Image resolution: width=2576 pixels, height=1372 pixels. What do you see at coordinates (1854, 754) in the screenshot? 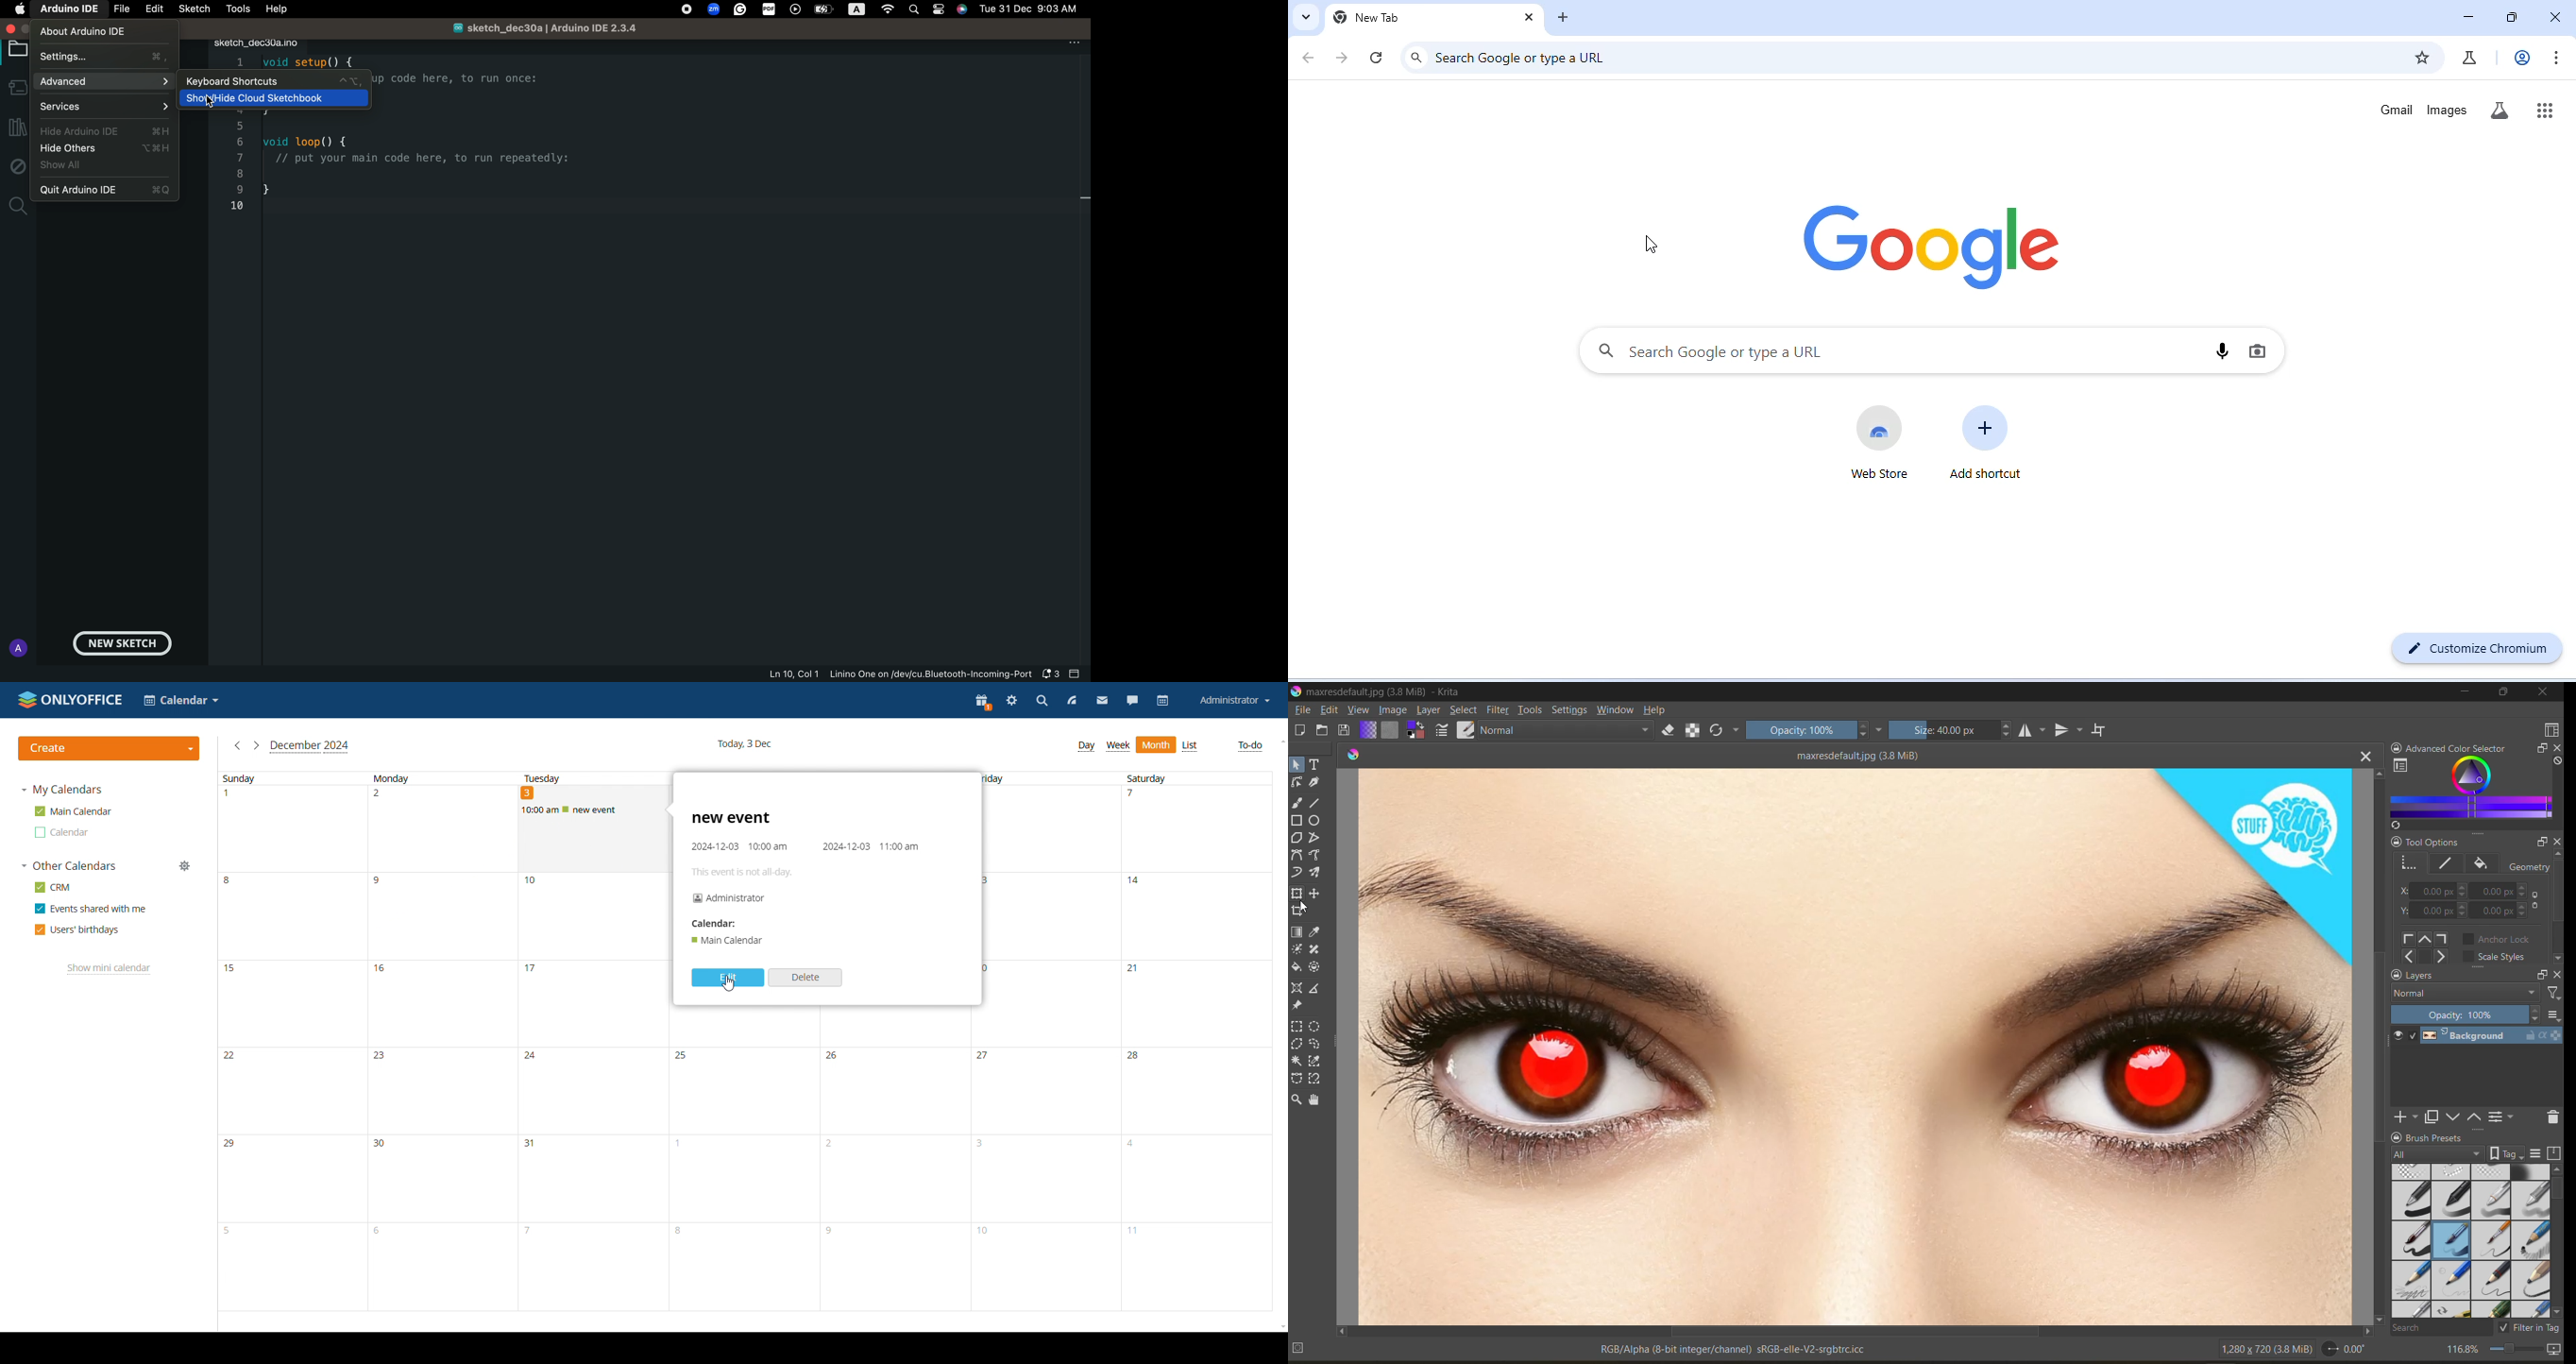
I see `maxresdefault.jpg (3.8 MiB)` at bounding box center [1854, 754].